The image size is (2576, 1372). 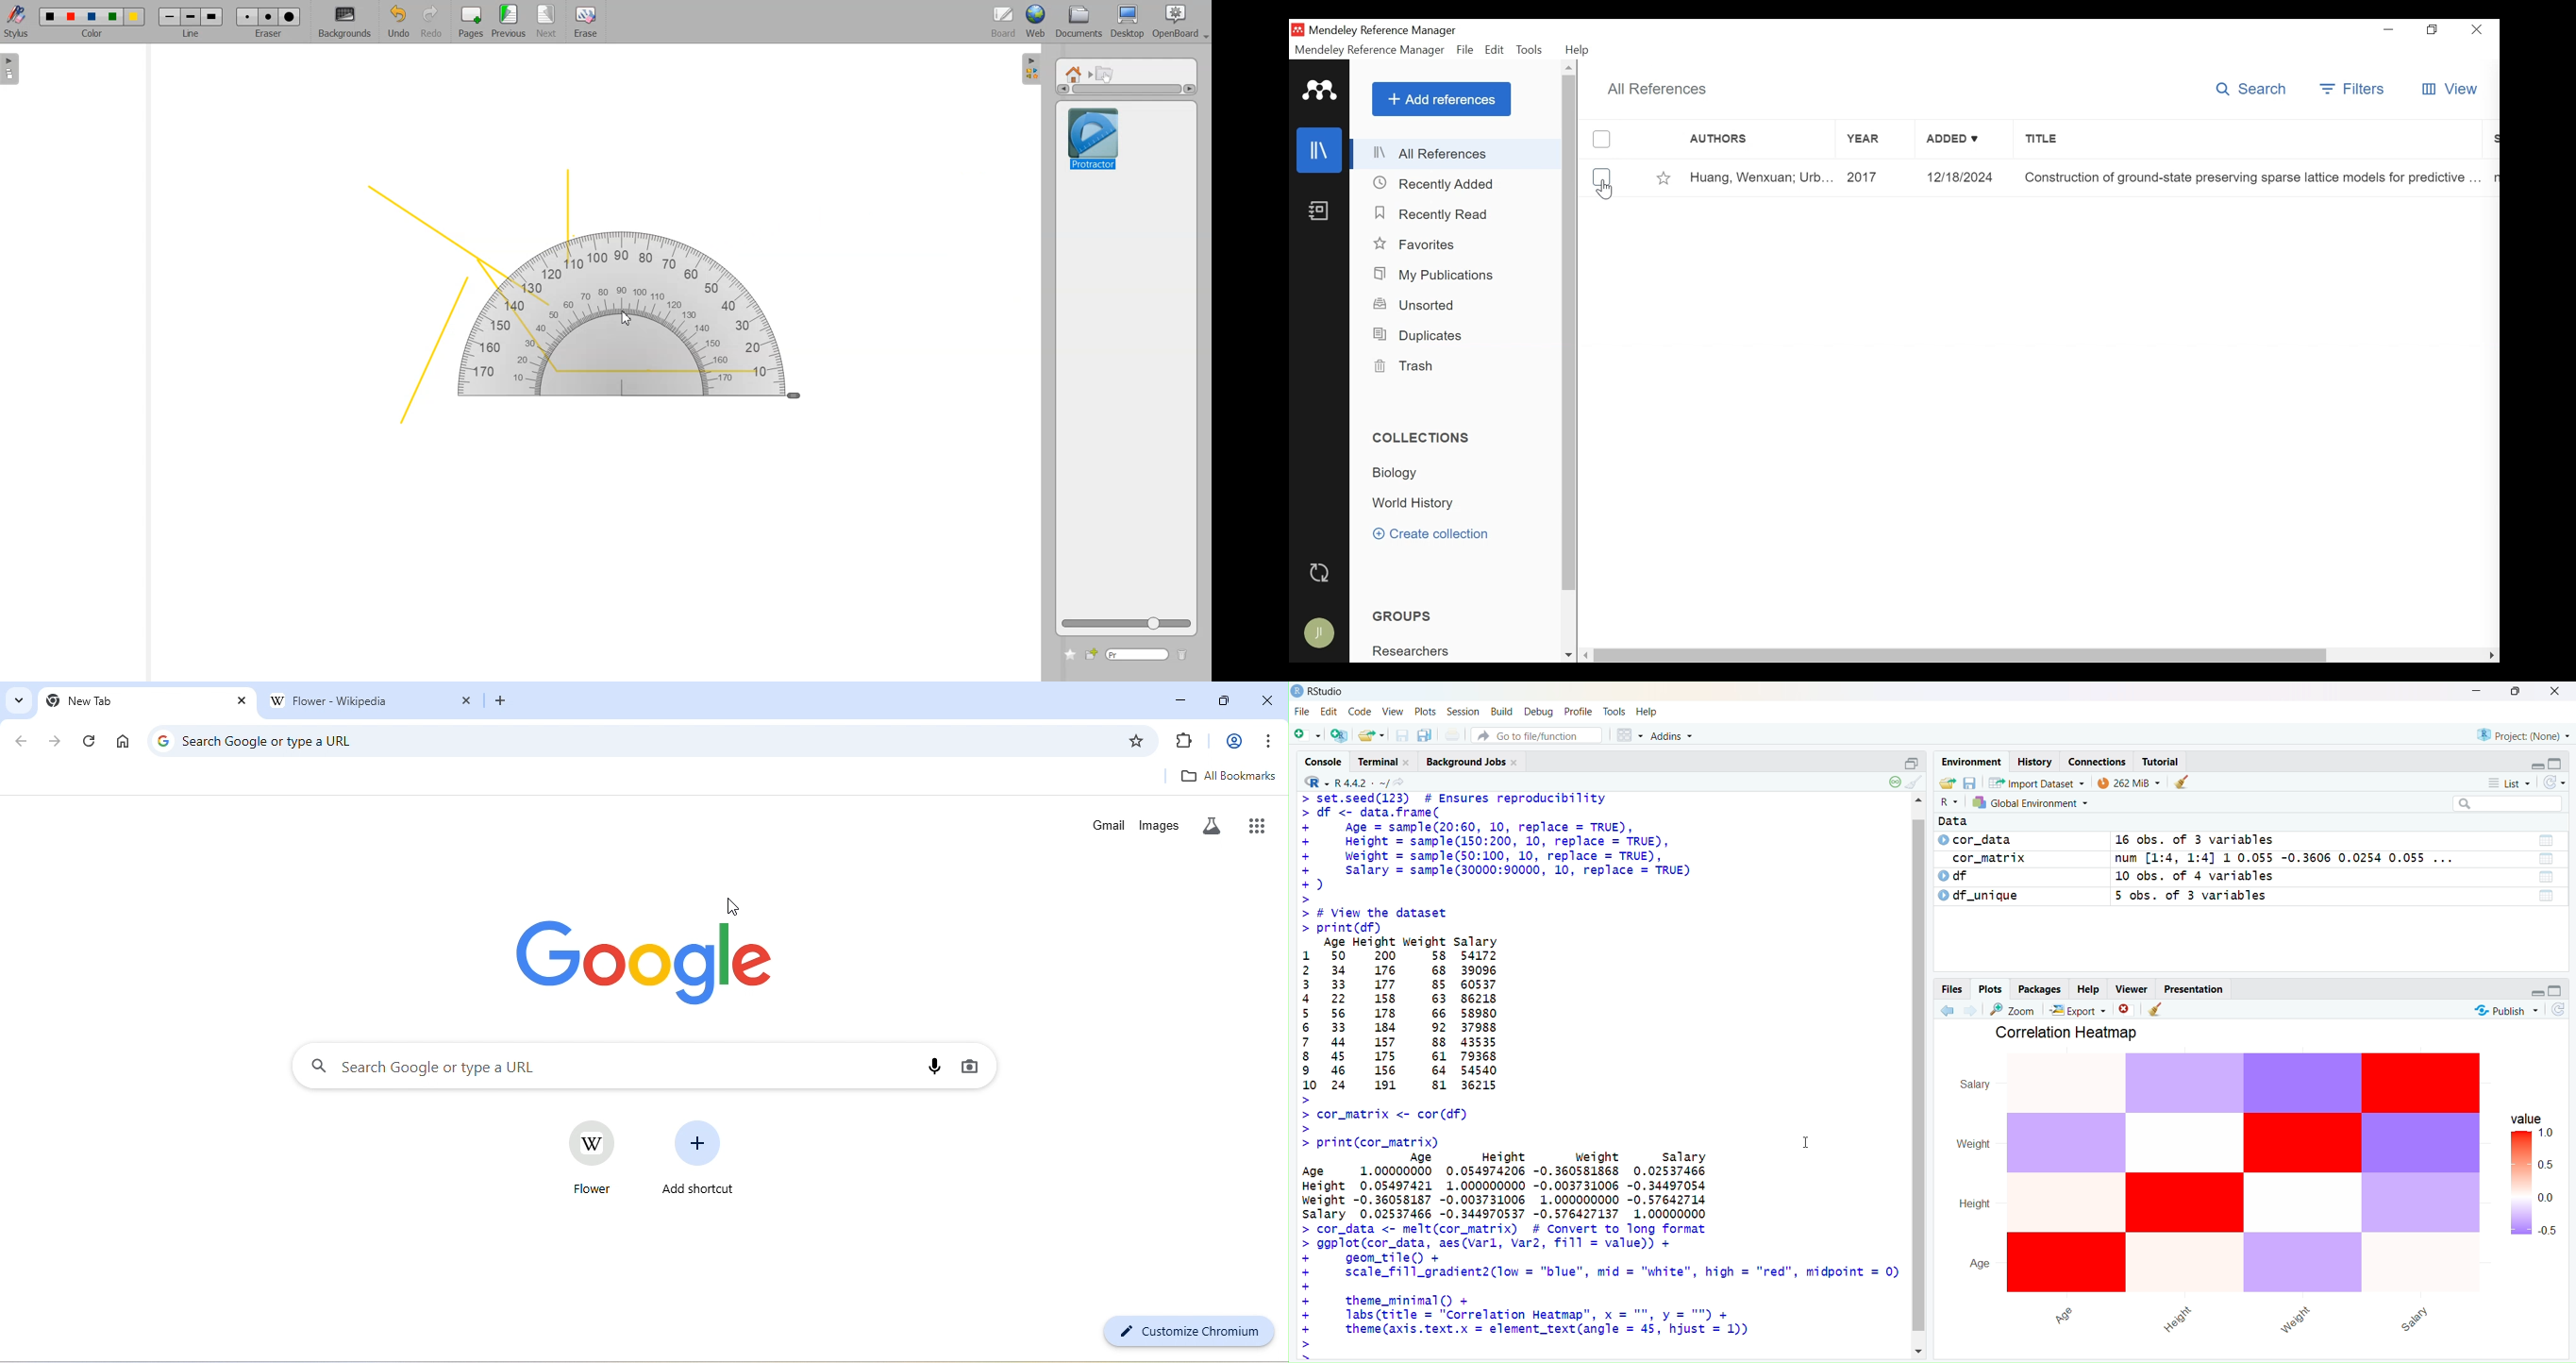 What do you see at coordinates (645, 742) in the screenshot?
I see `search google or type a URL` at bounding box center [645, 742].